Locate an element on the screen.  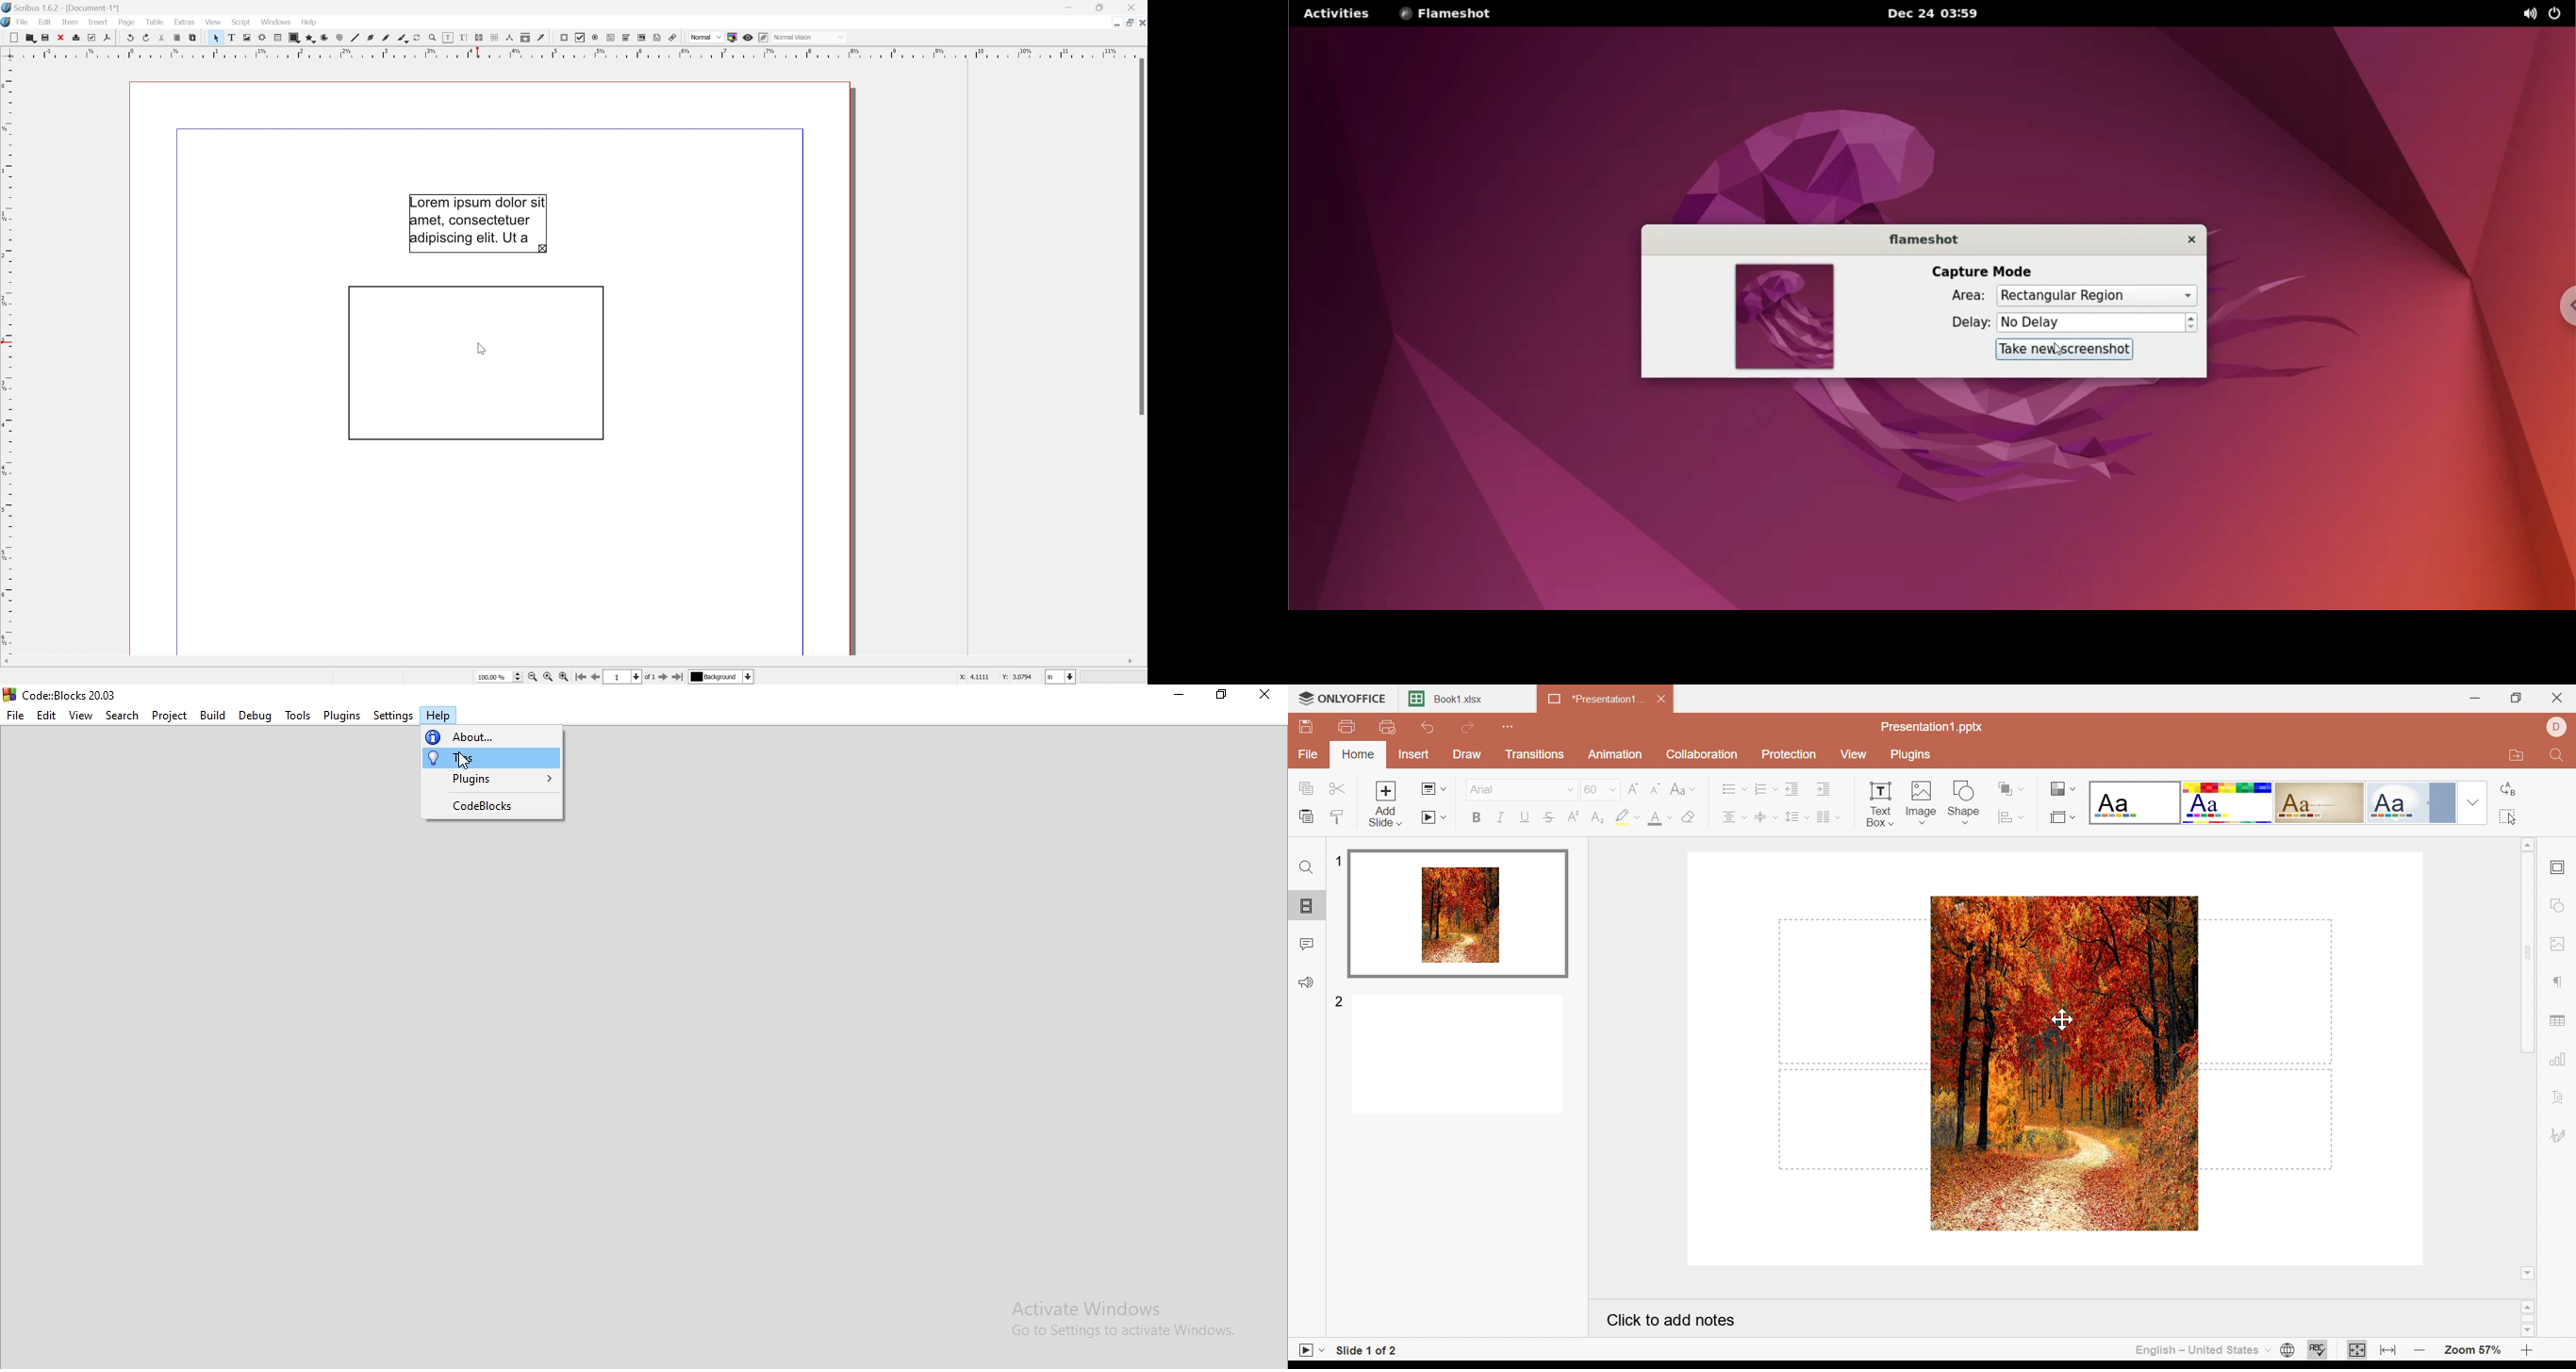
Build  is located at coordinates (212, 716).